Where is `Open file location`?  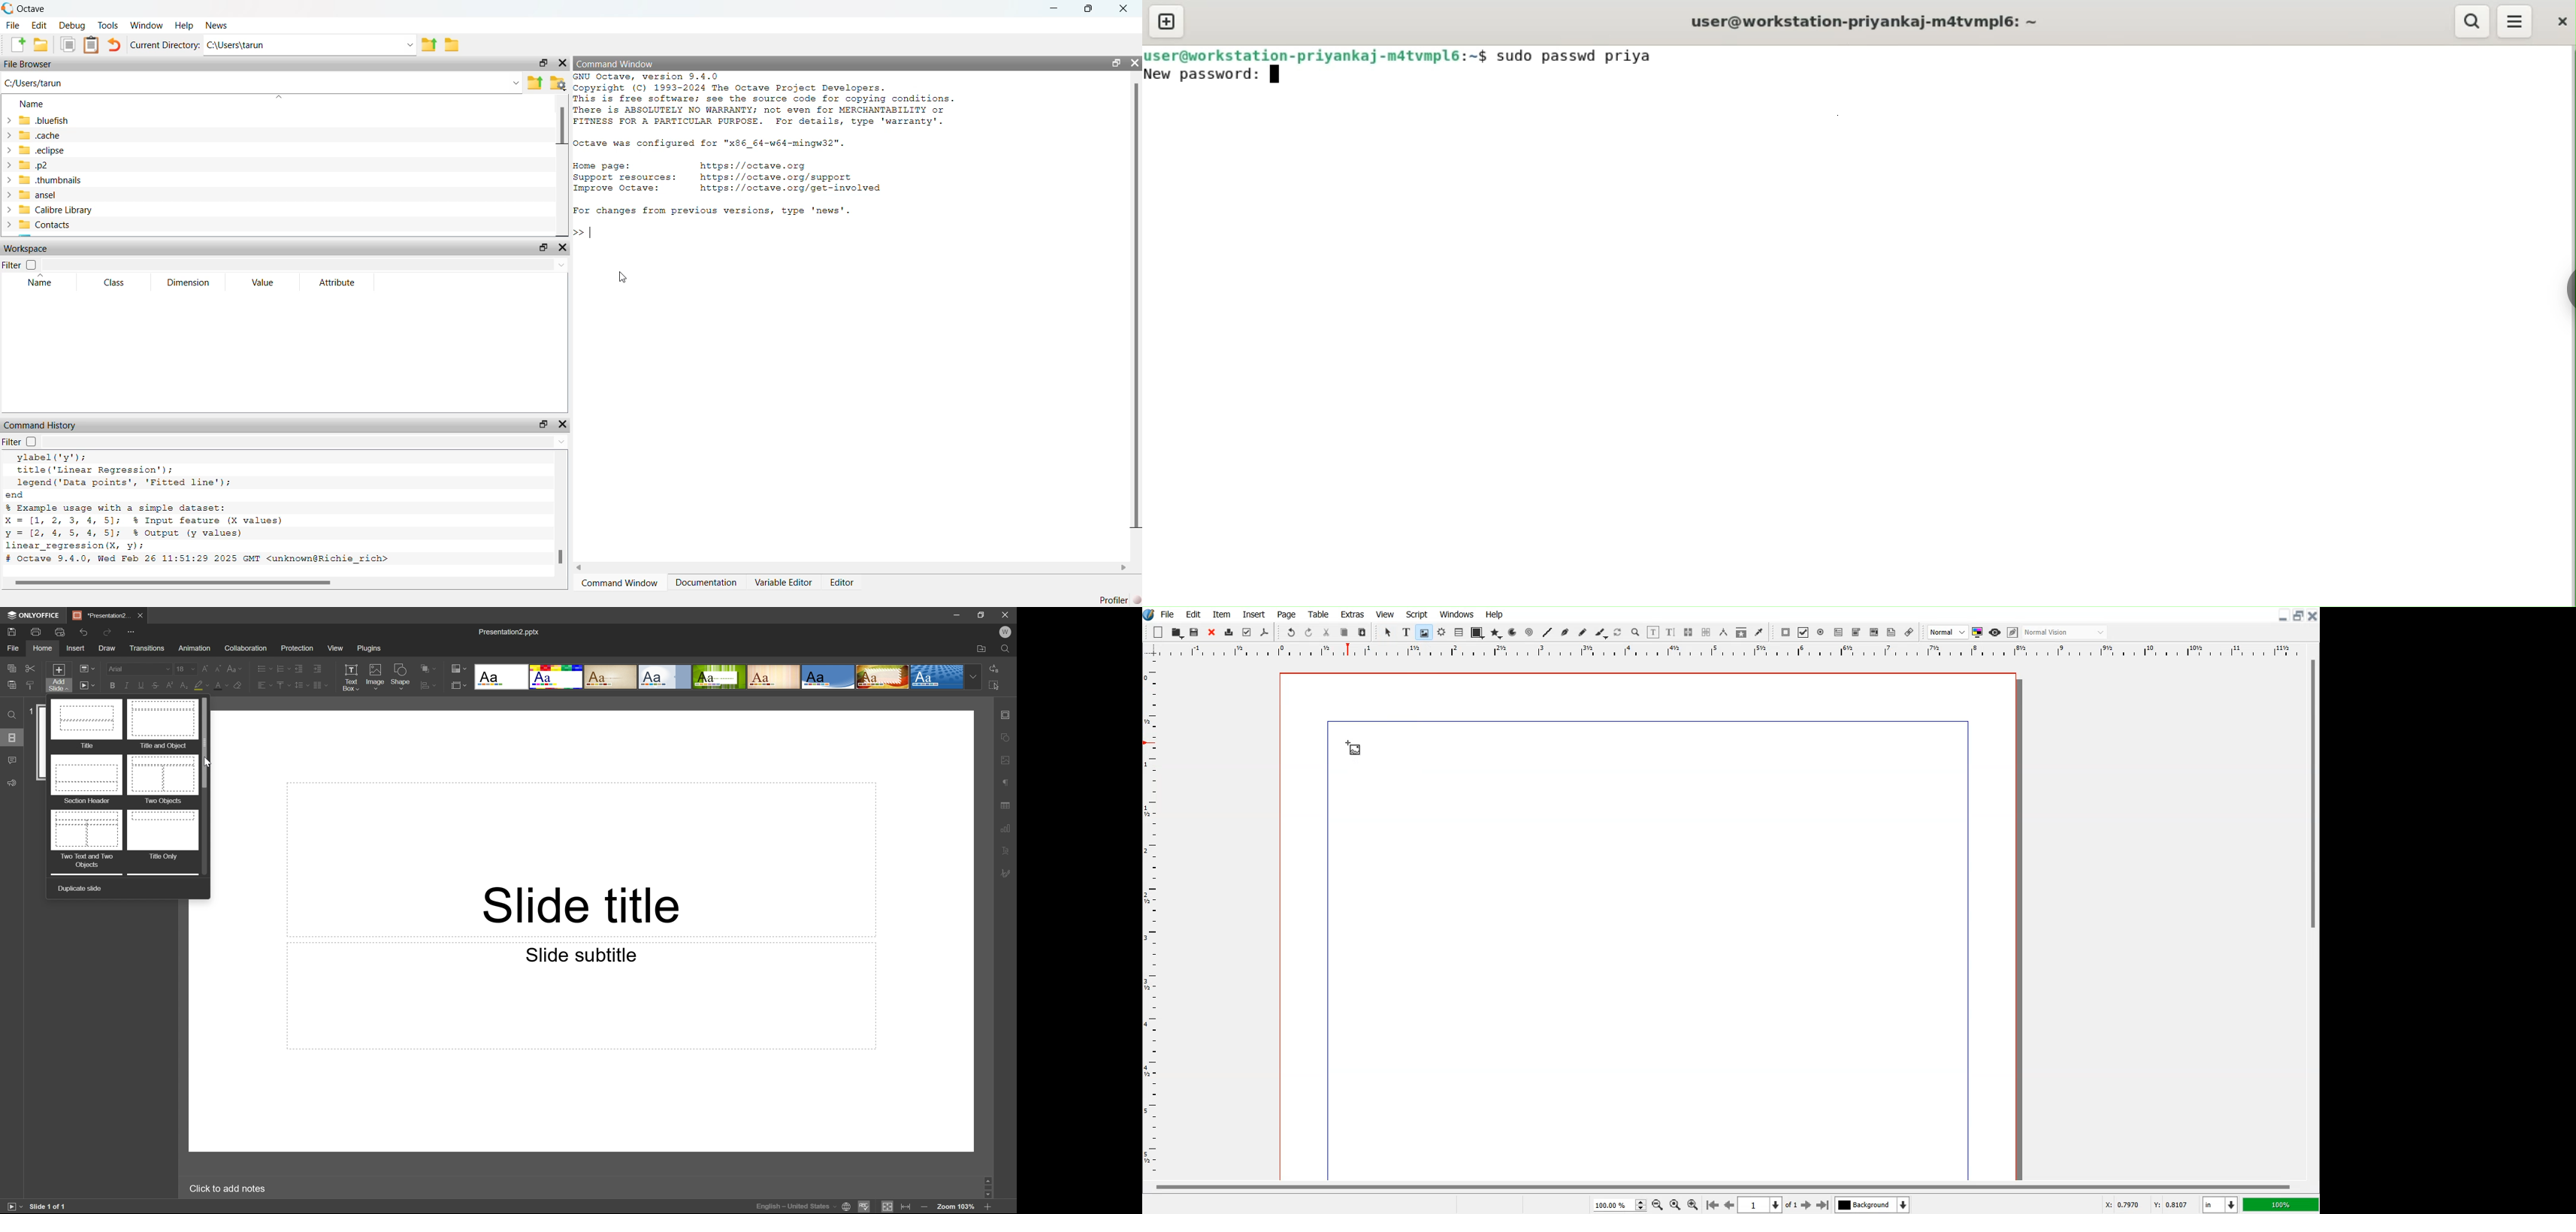 Open file location is located at coordinates (983, 649).